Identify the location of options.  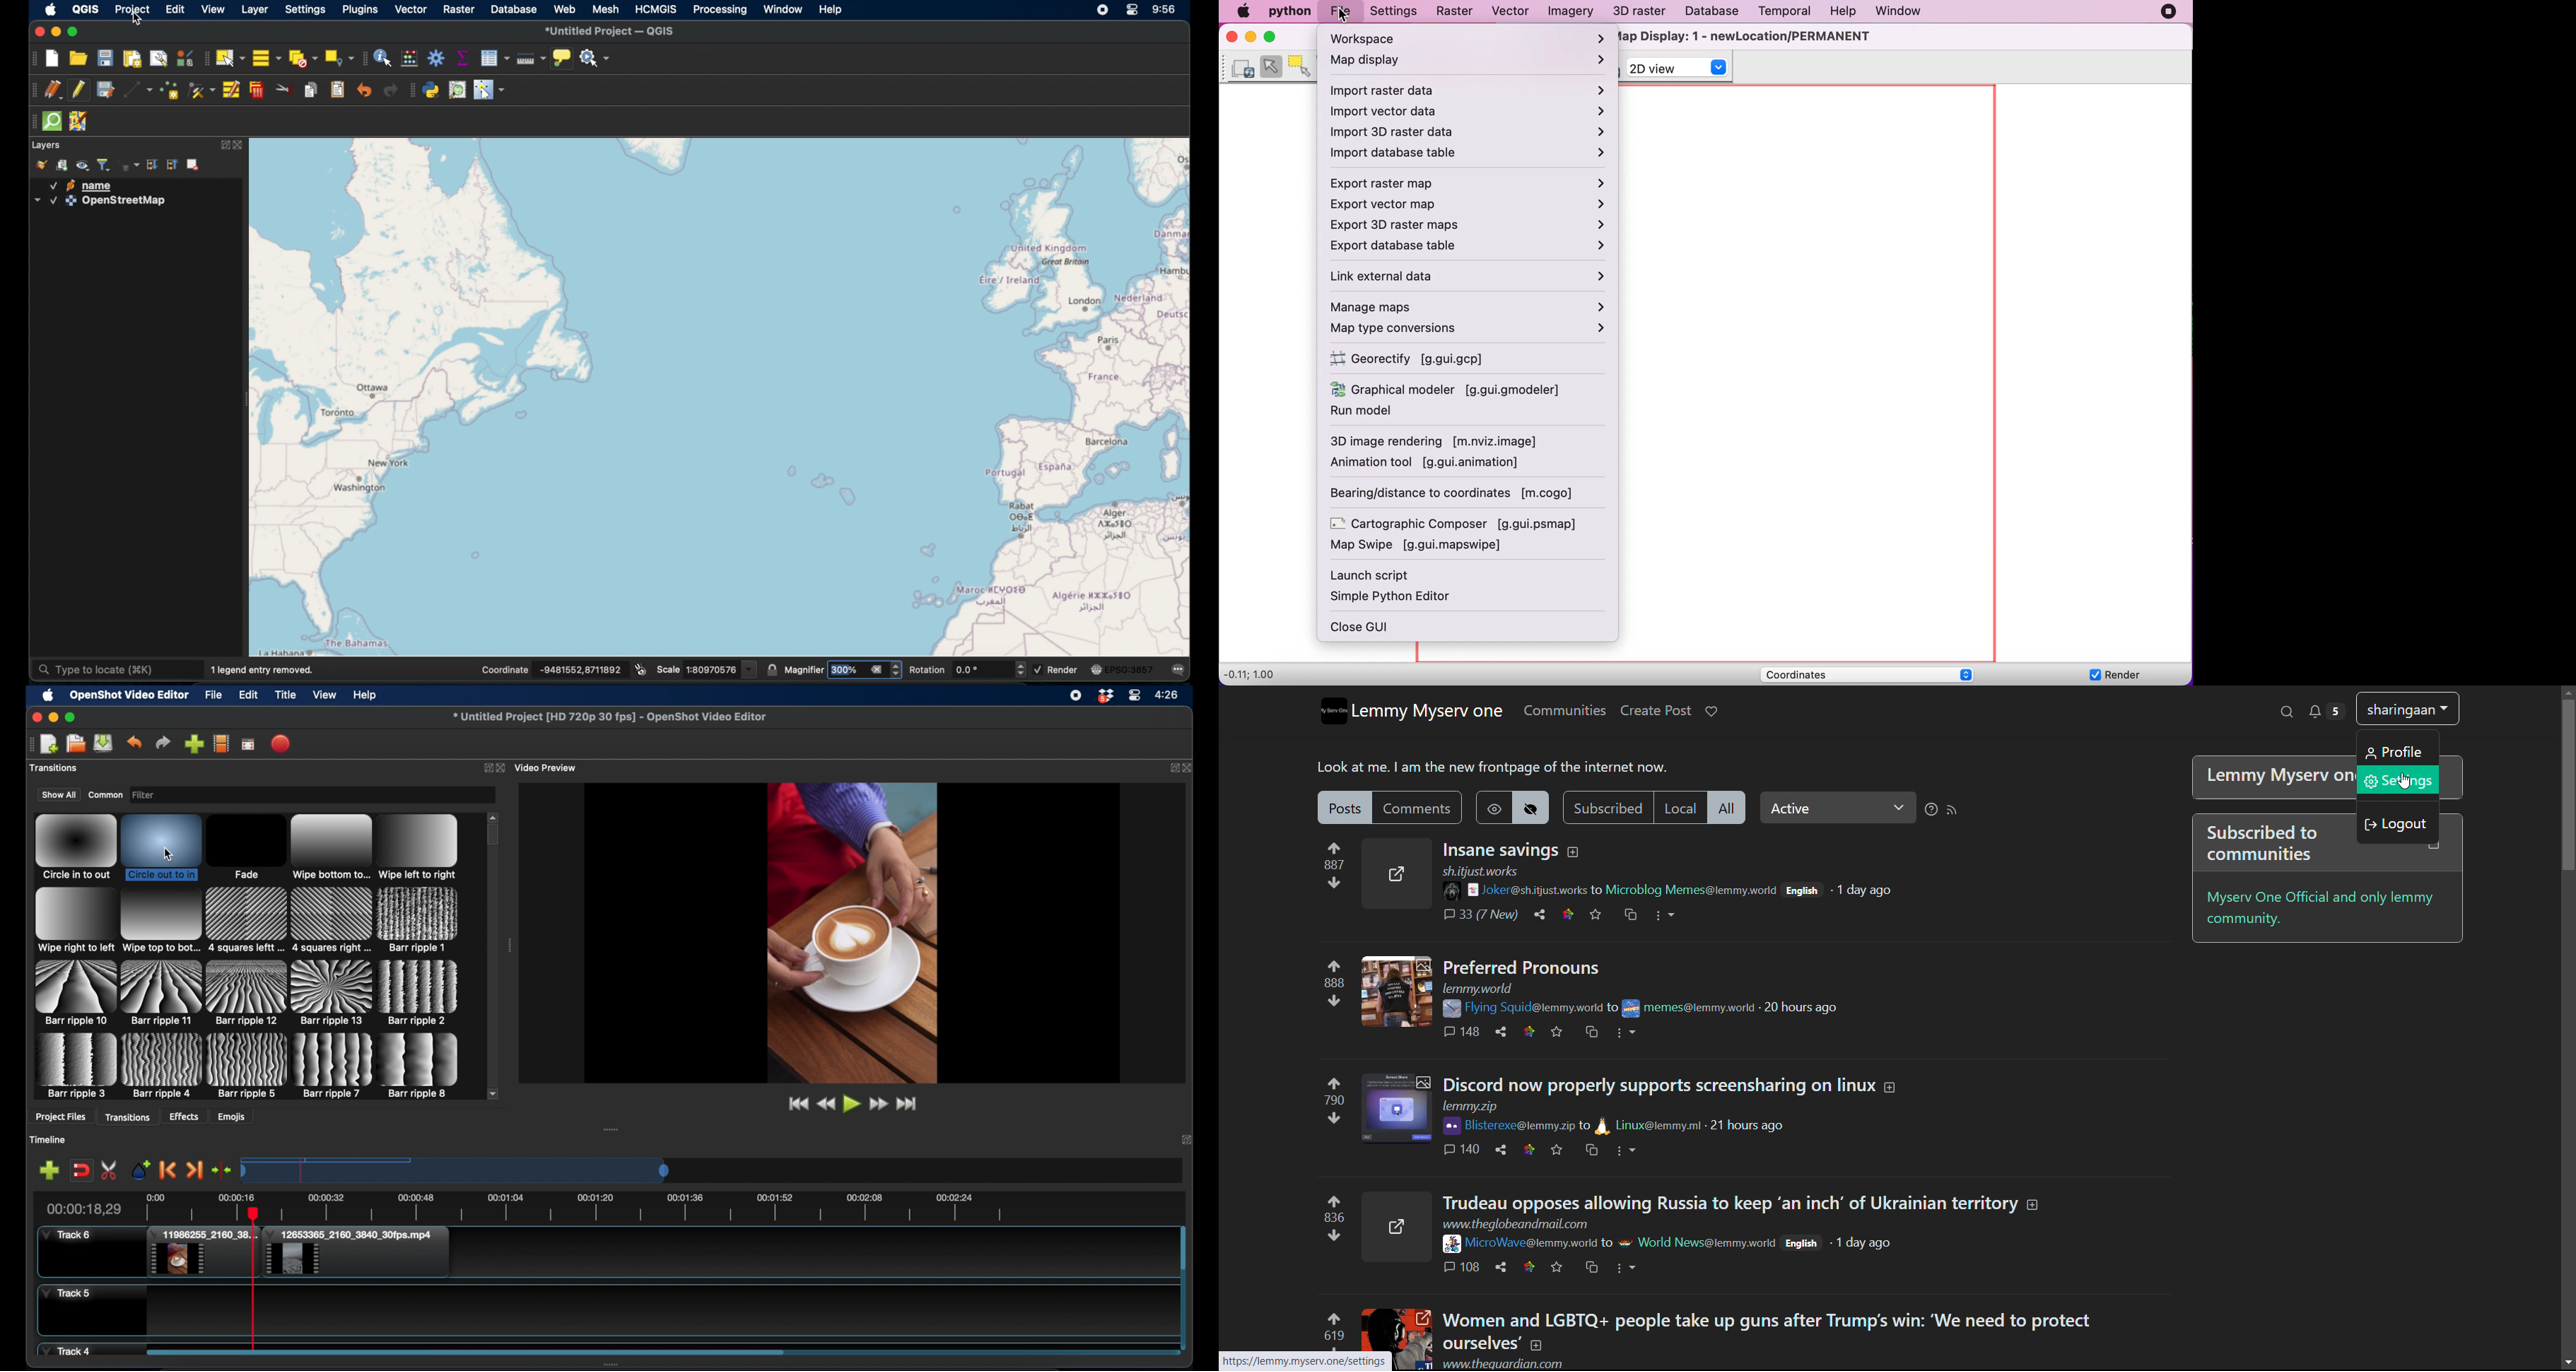
(1664, 915).